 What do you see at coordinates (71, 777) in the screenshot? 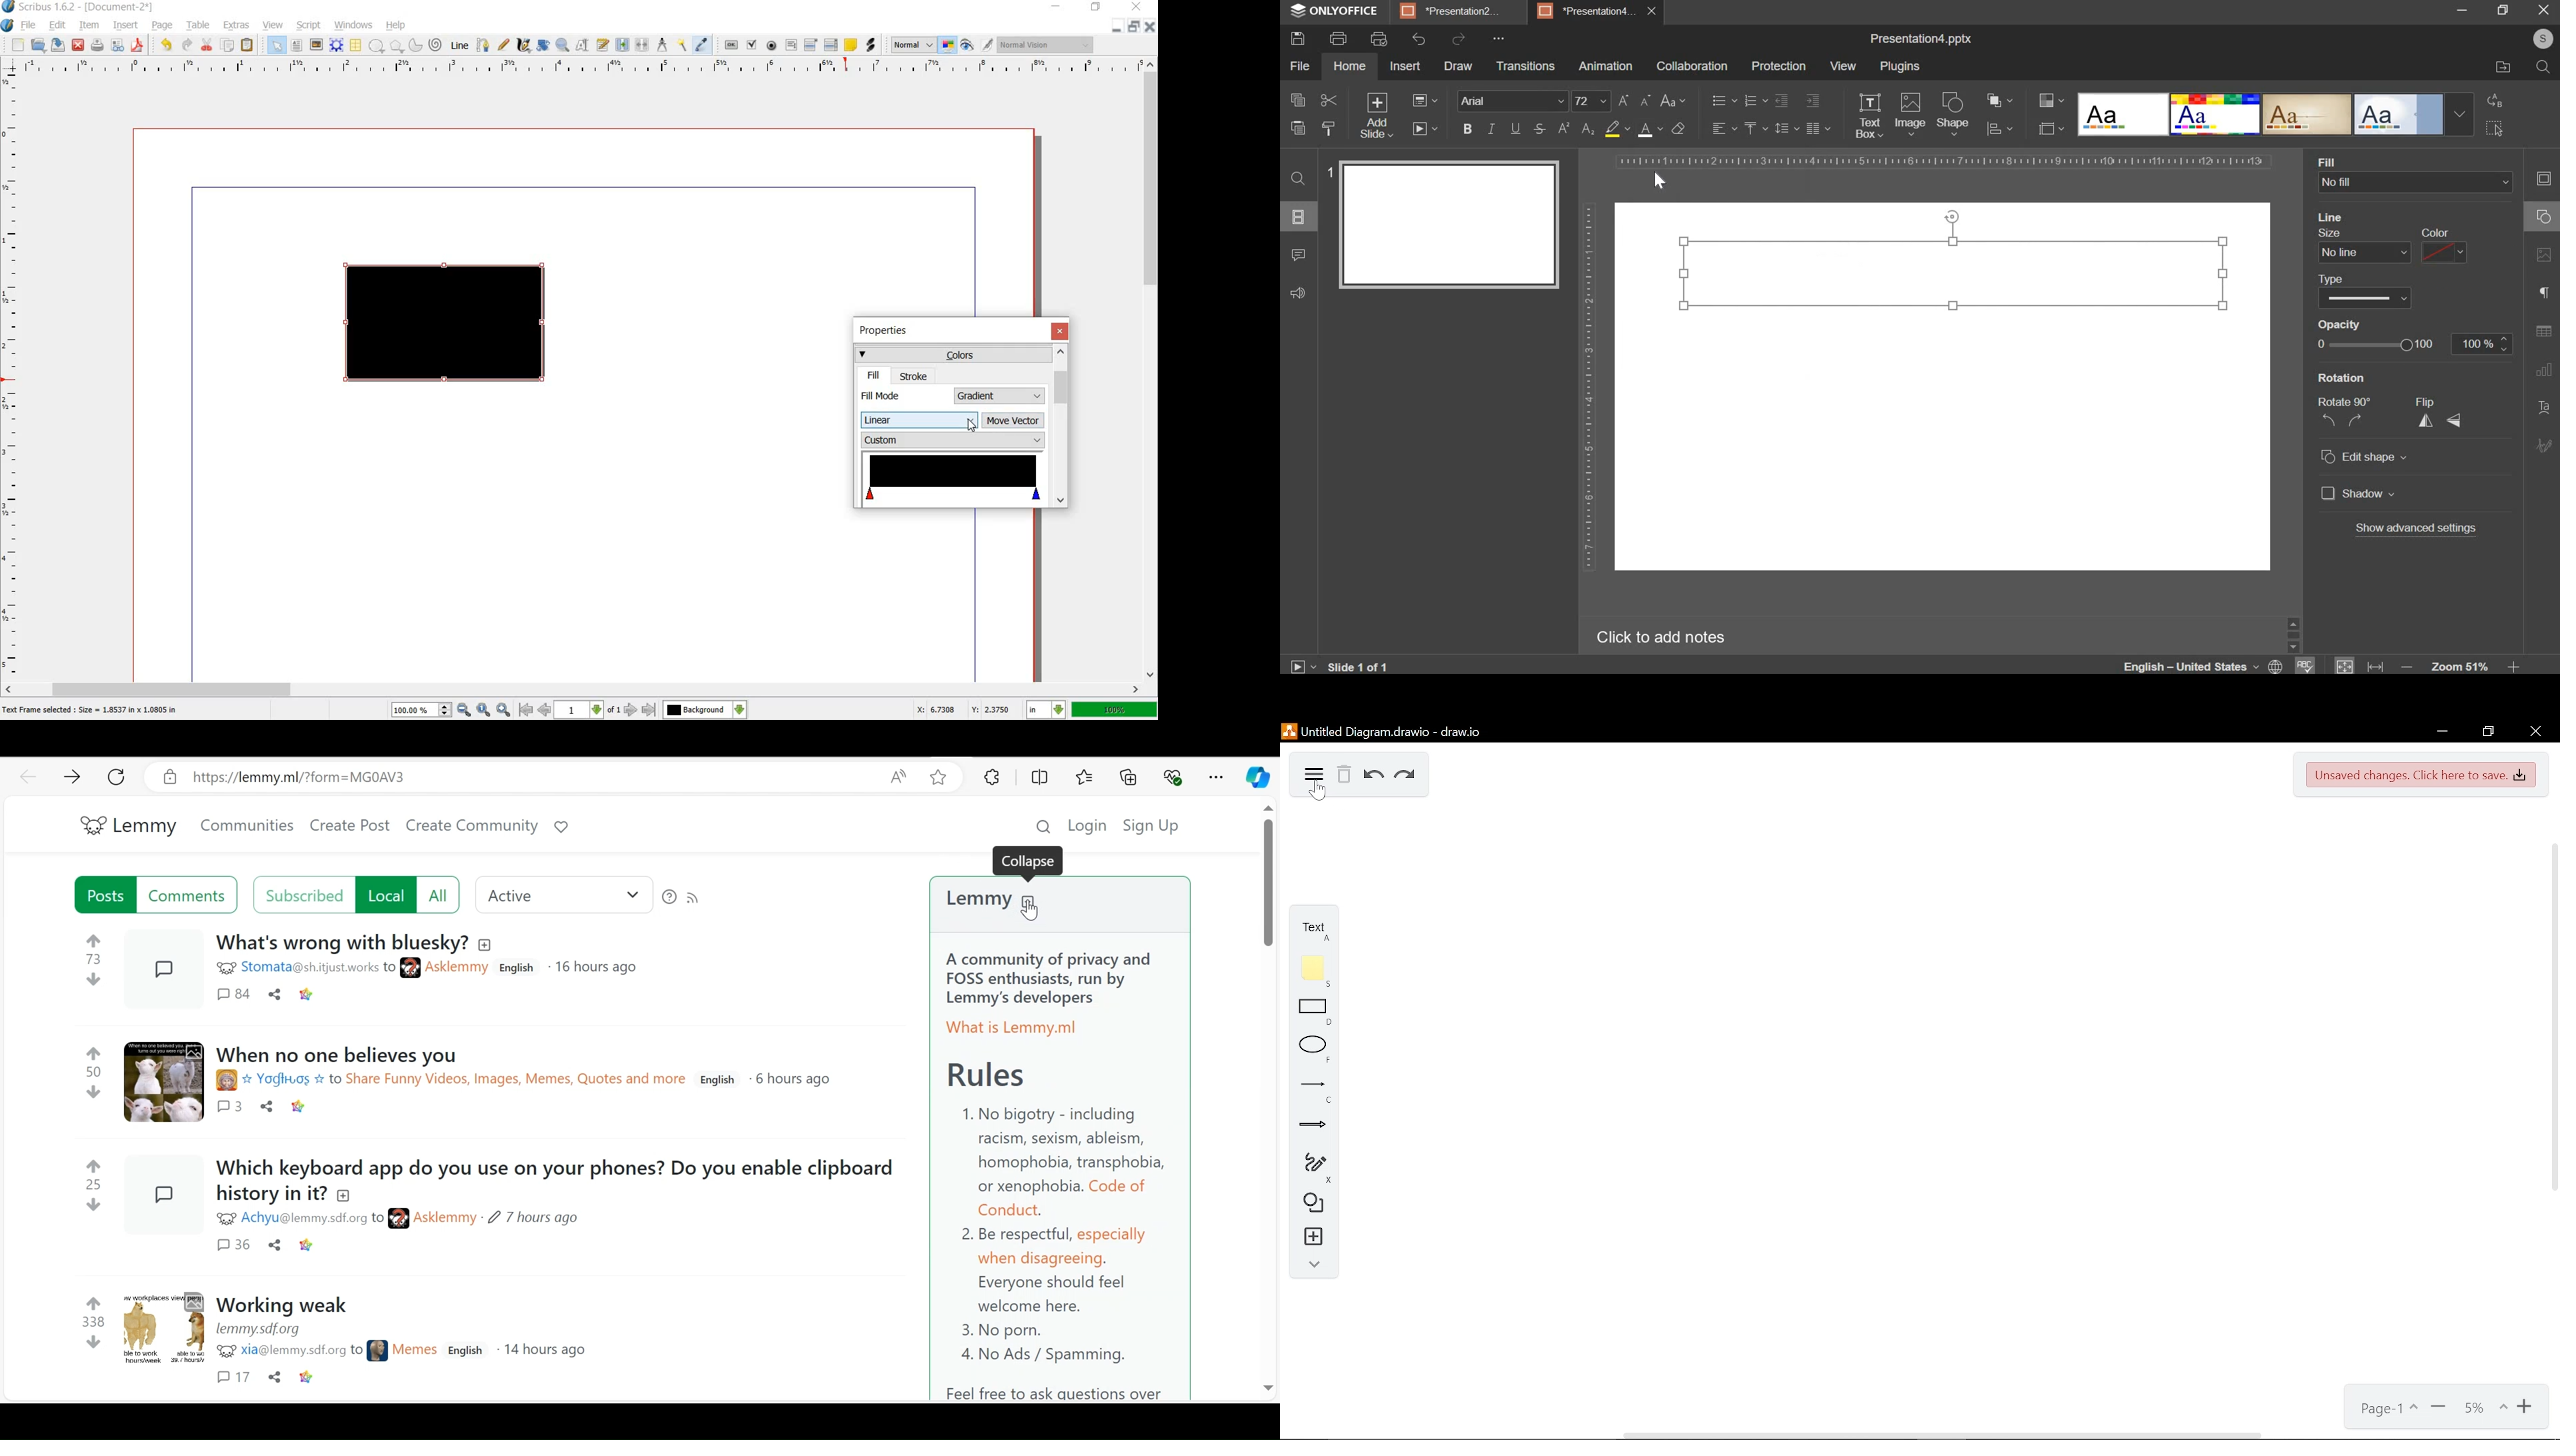
I see `Go forward` at bounding box center [71, 777].